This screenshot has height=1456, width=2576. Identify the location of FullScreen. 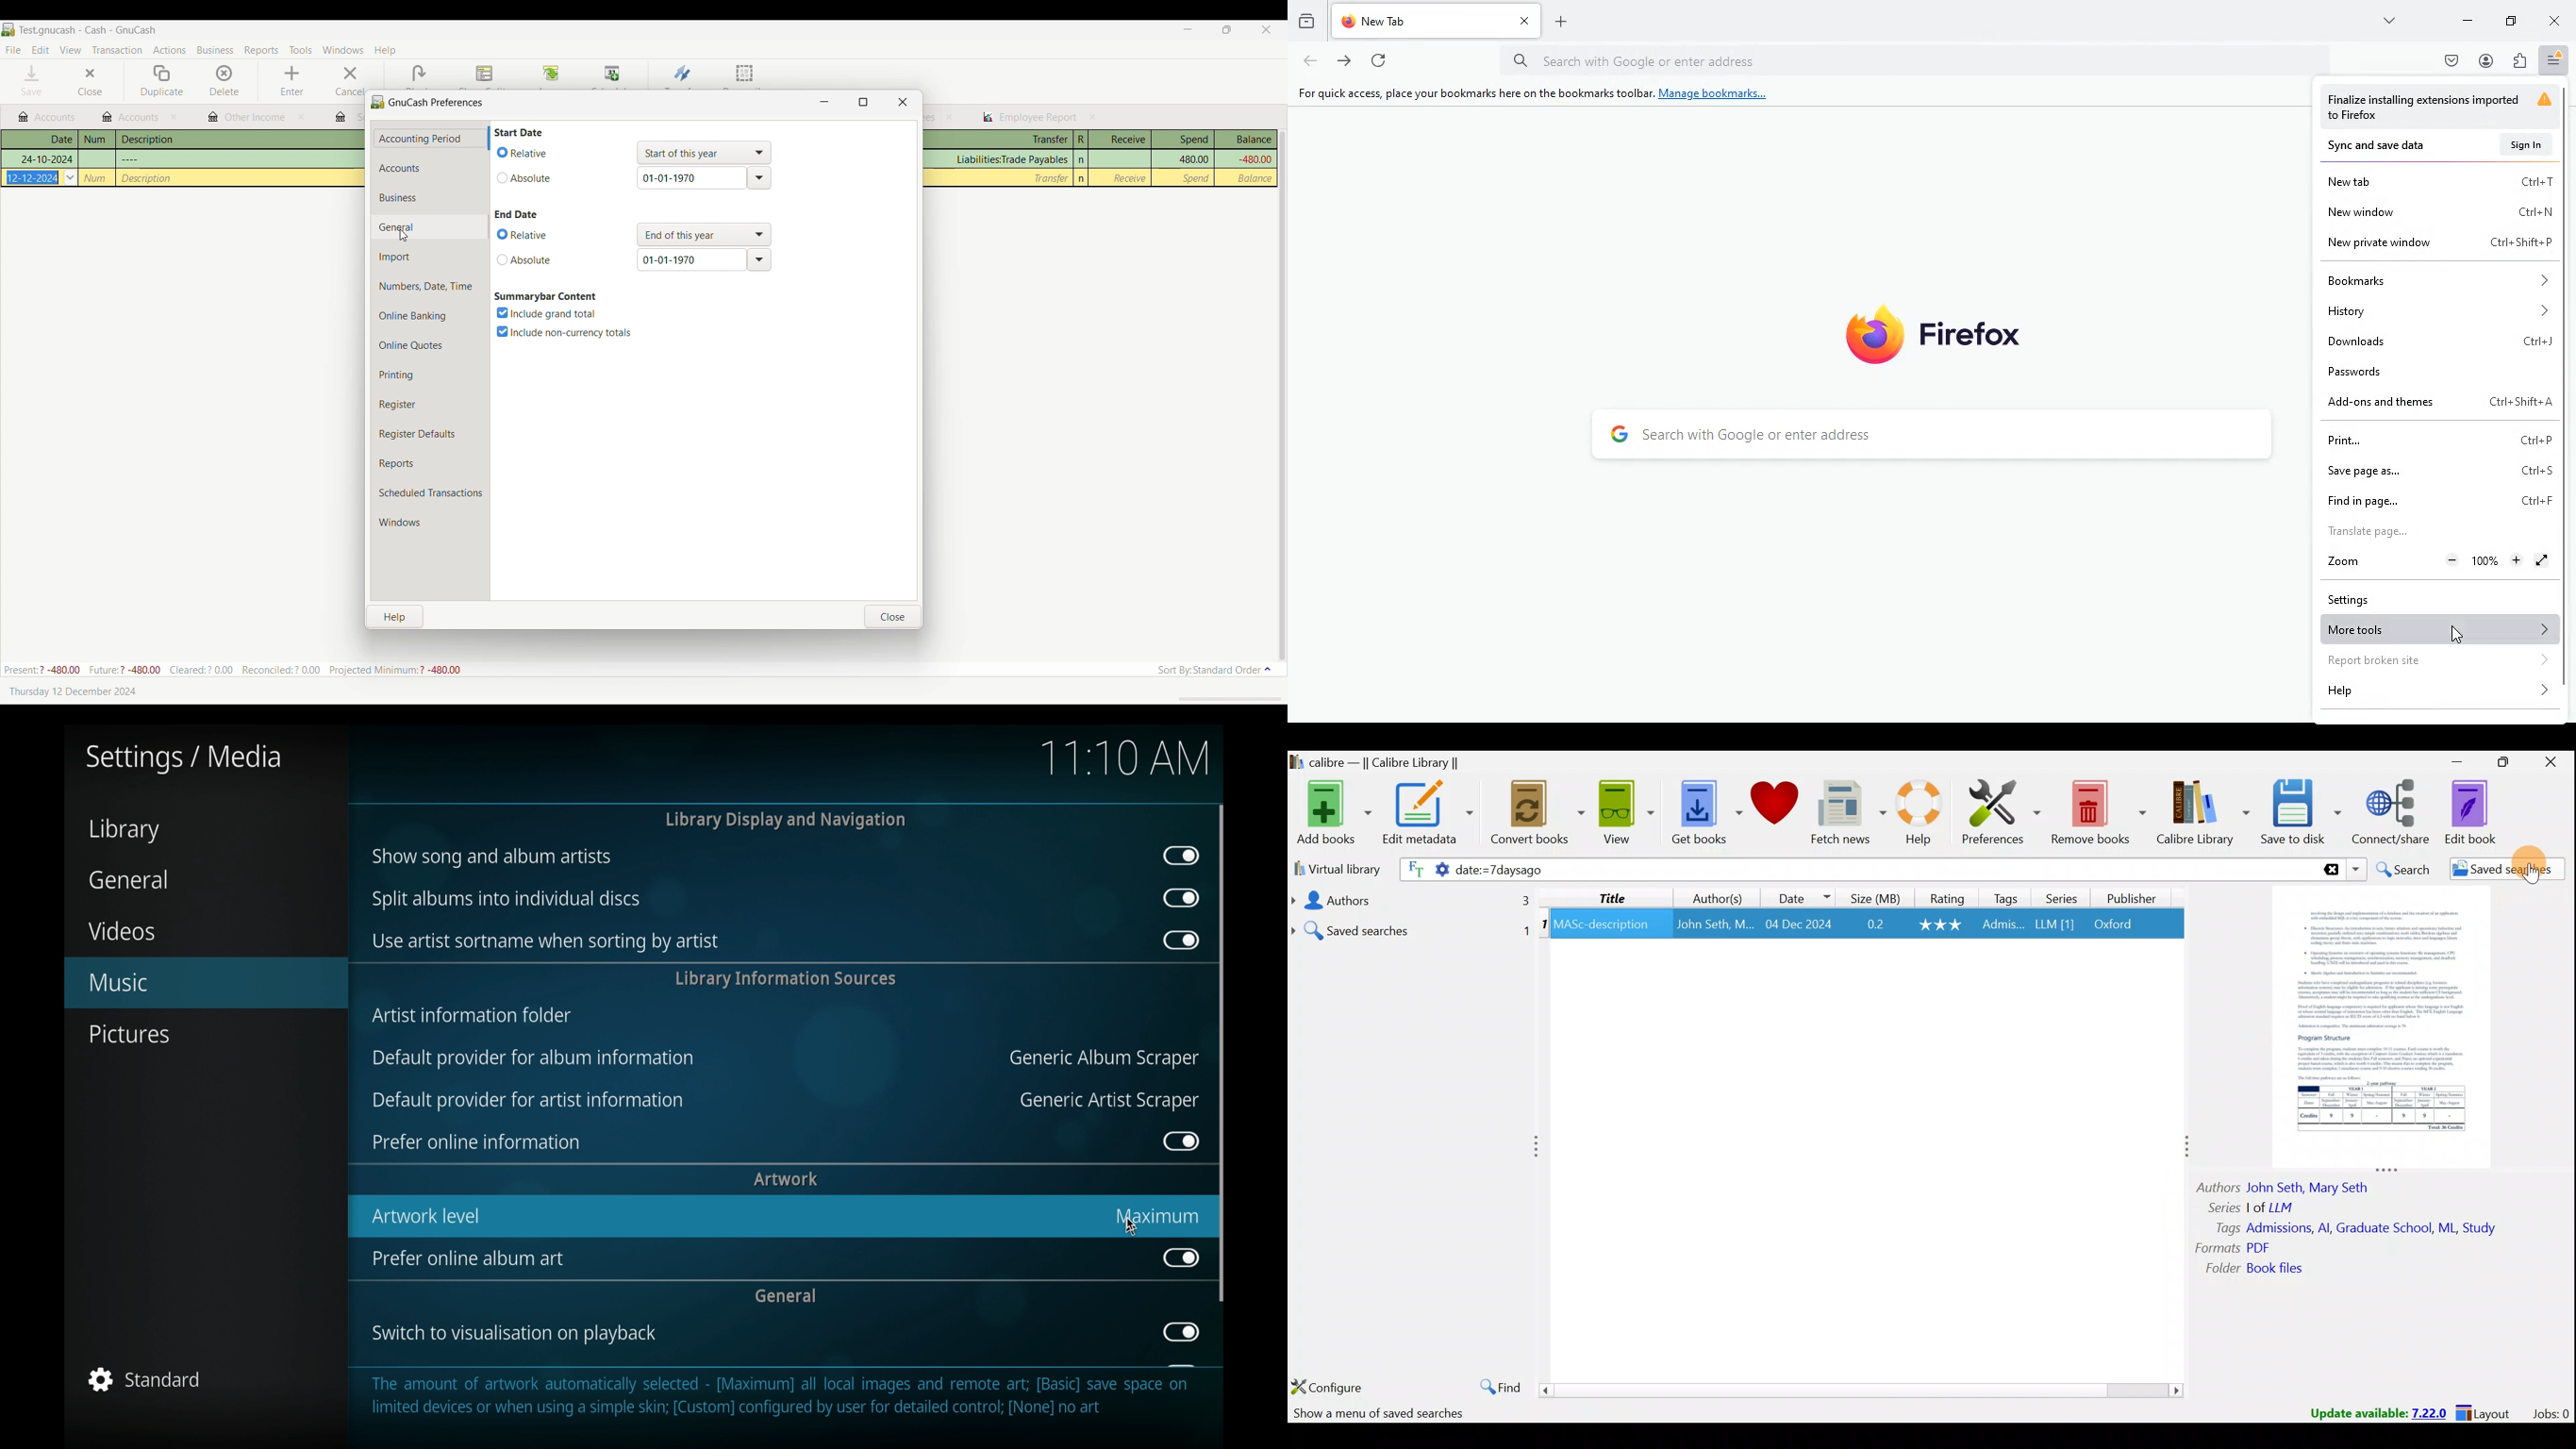
(2543, 560).